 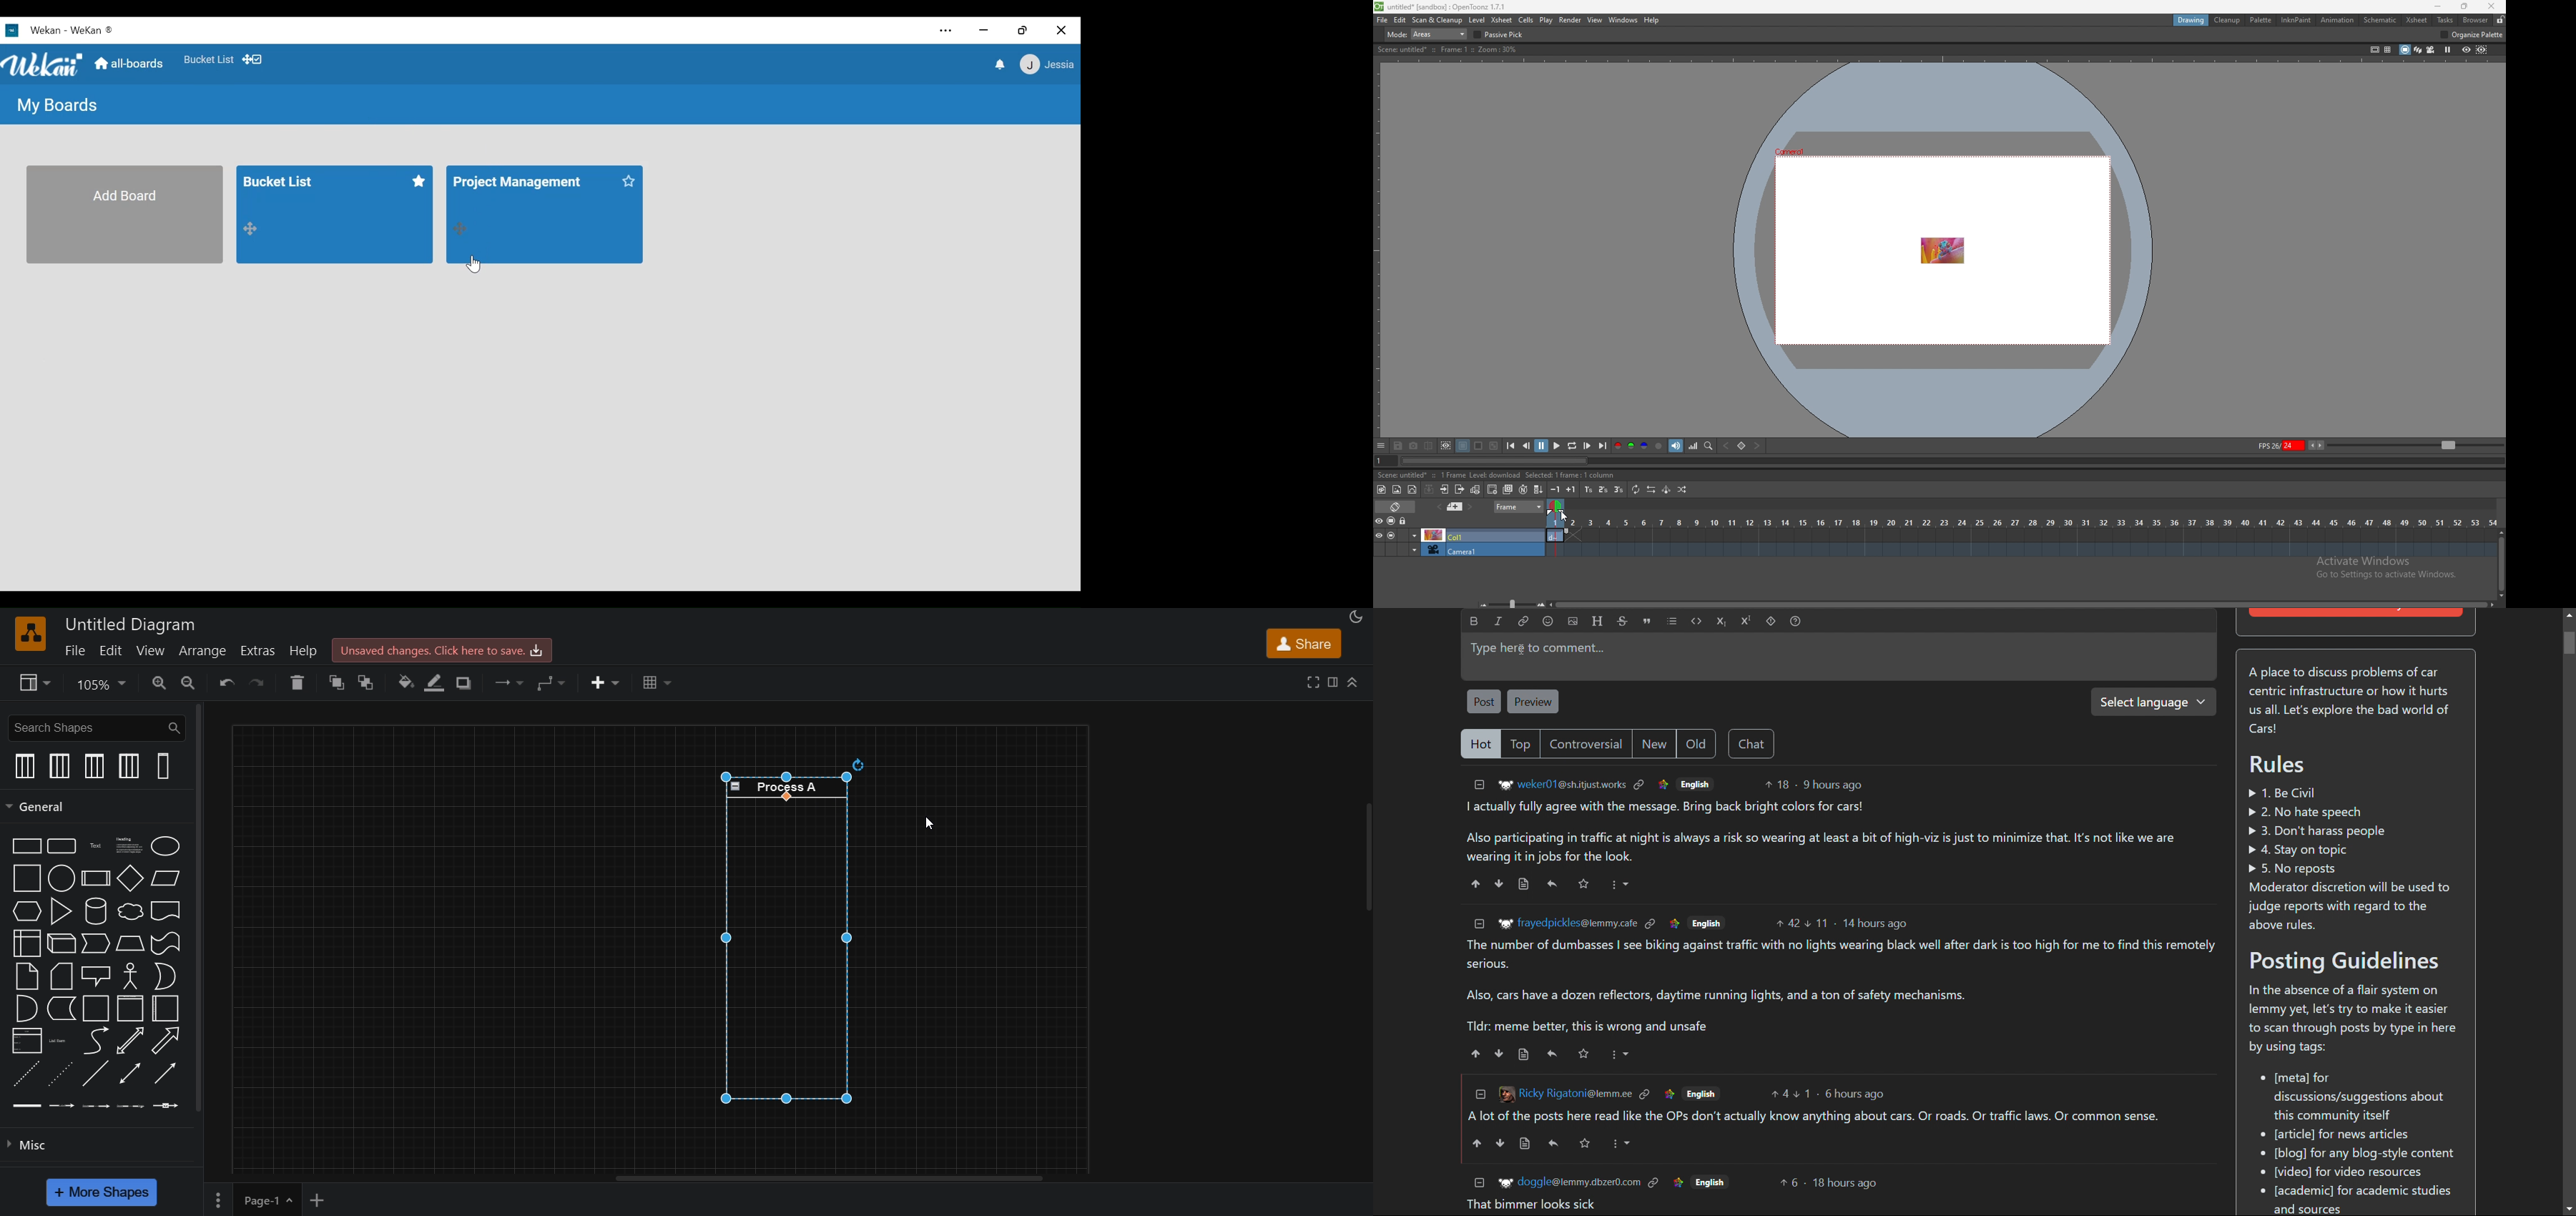 What do you see at coordinates (2416, 444) in the screenshot?
I see `zoom` at bounding box center [2416, 444].